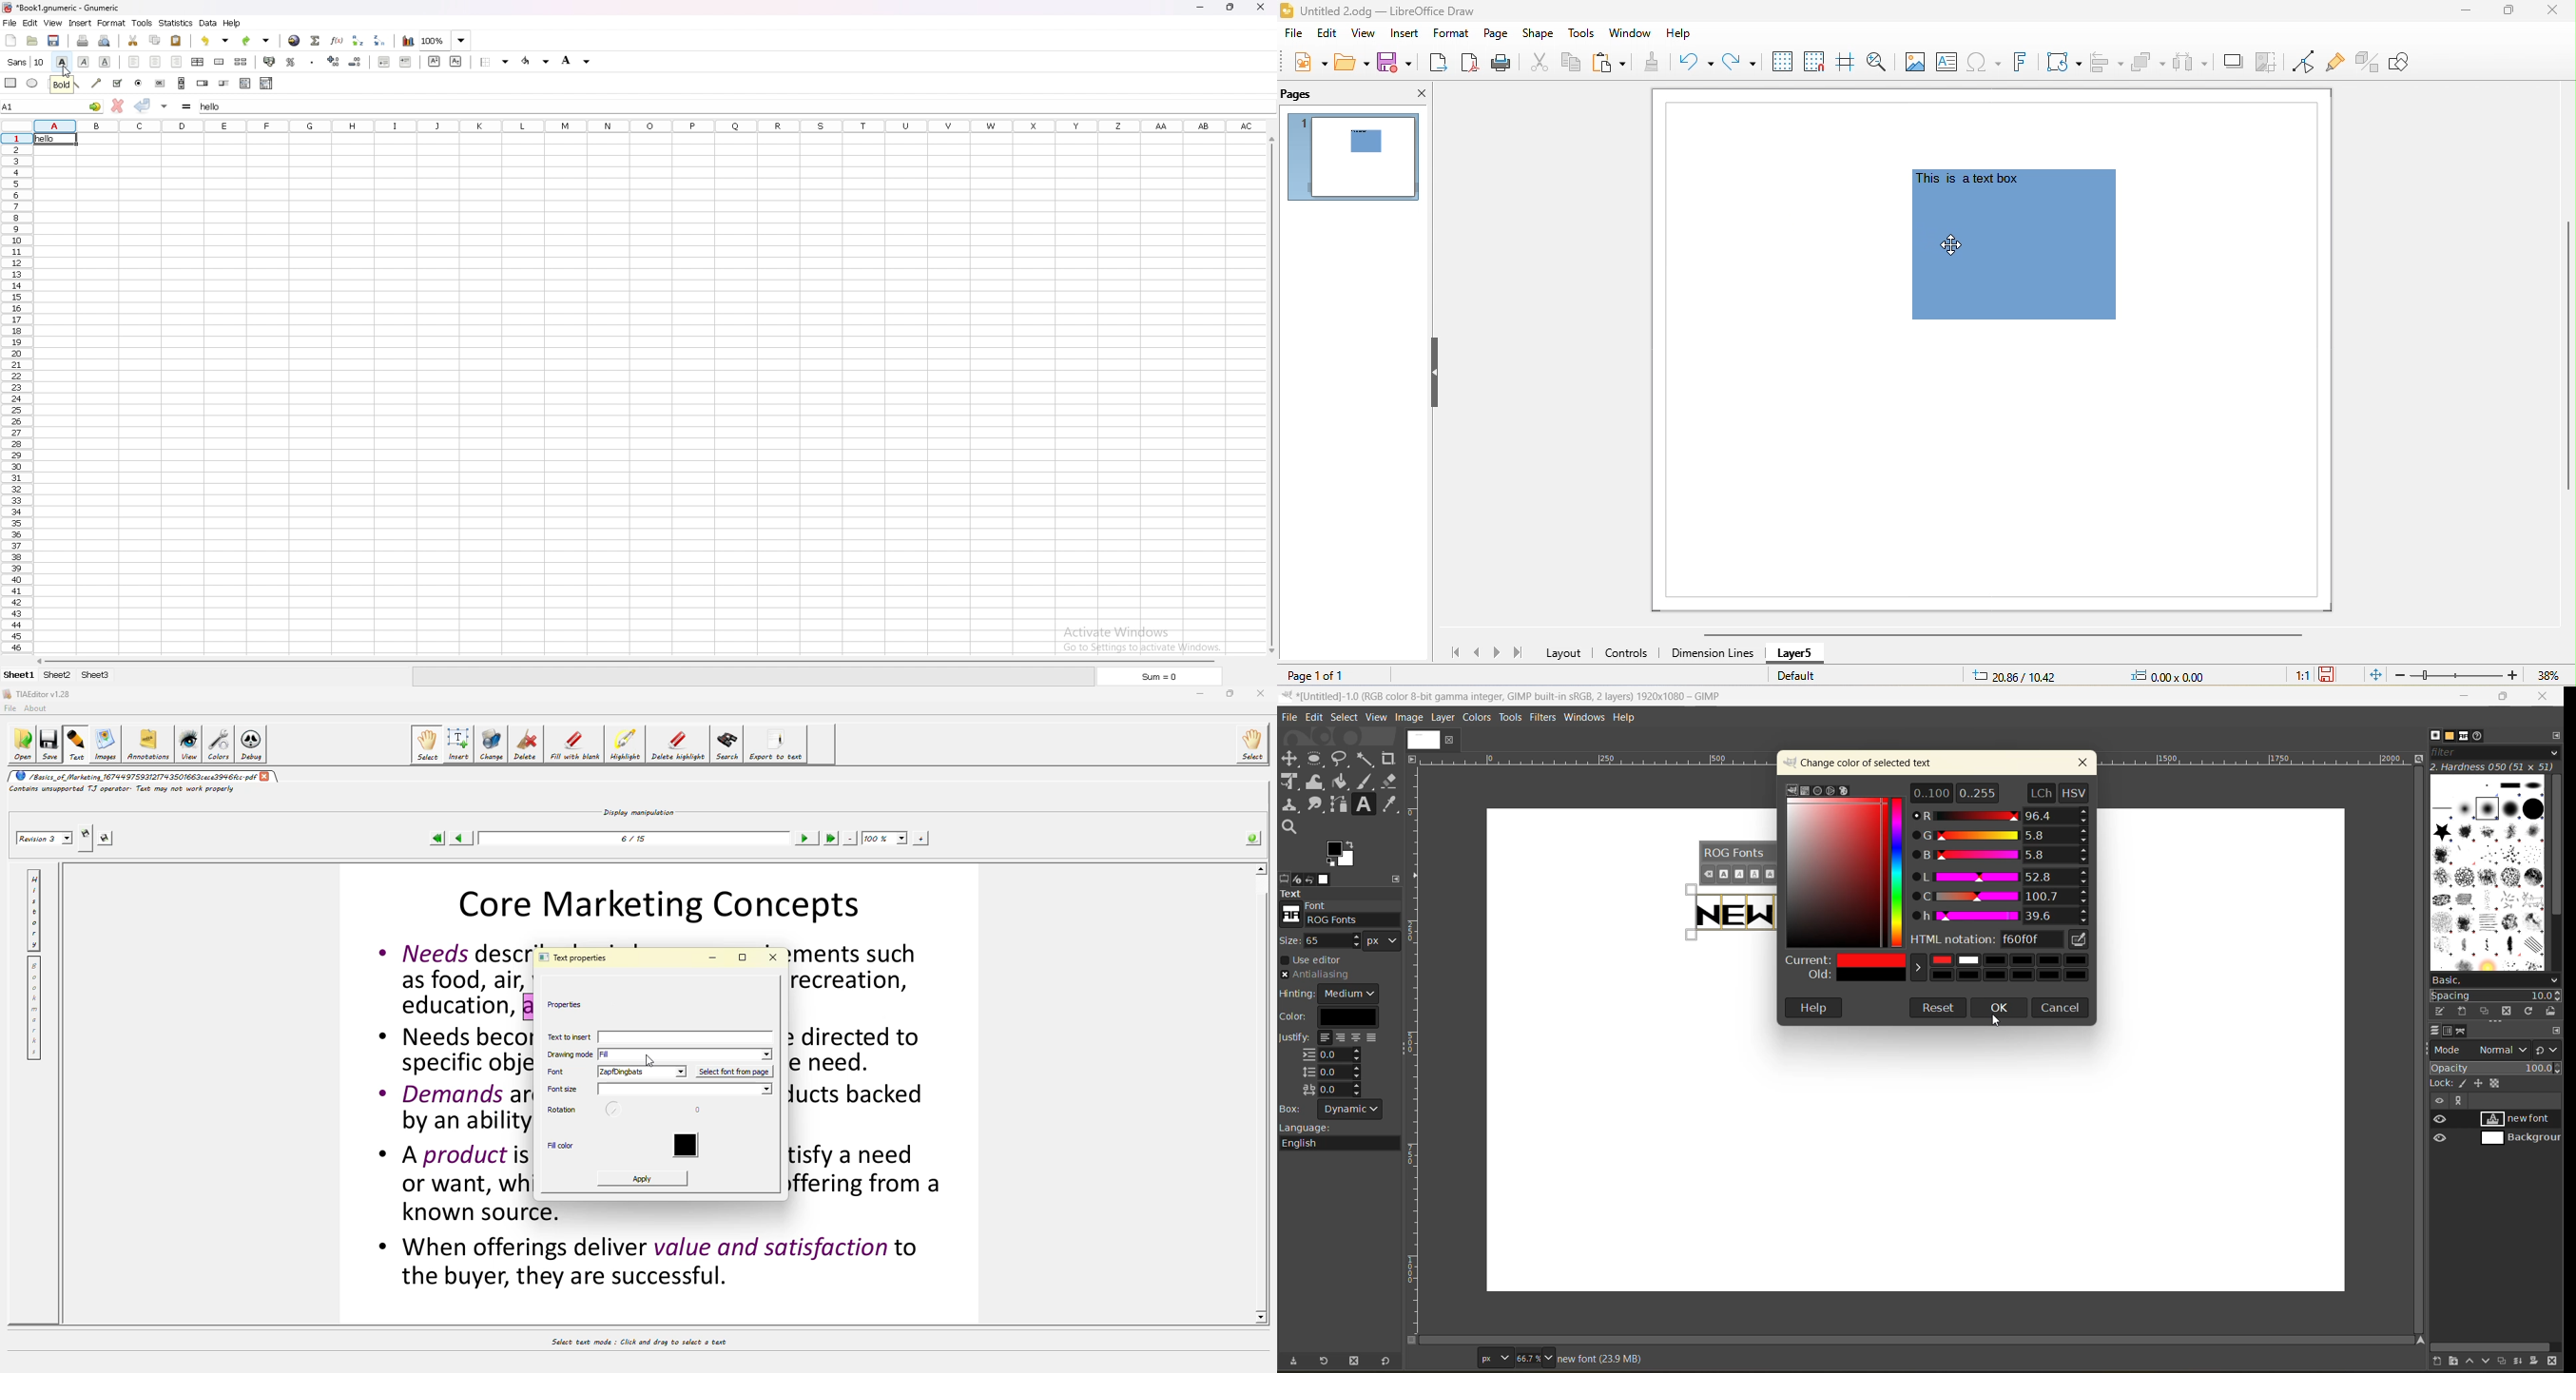  What do you see at coordinates (1951, 61) in the screenshot?
I see `text box` at bounding box center [1951, 61].